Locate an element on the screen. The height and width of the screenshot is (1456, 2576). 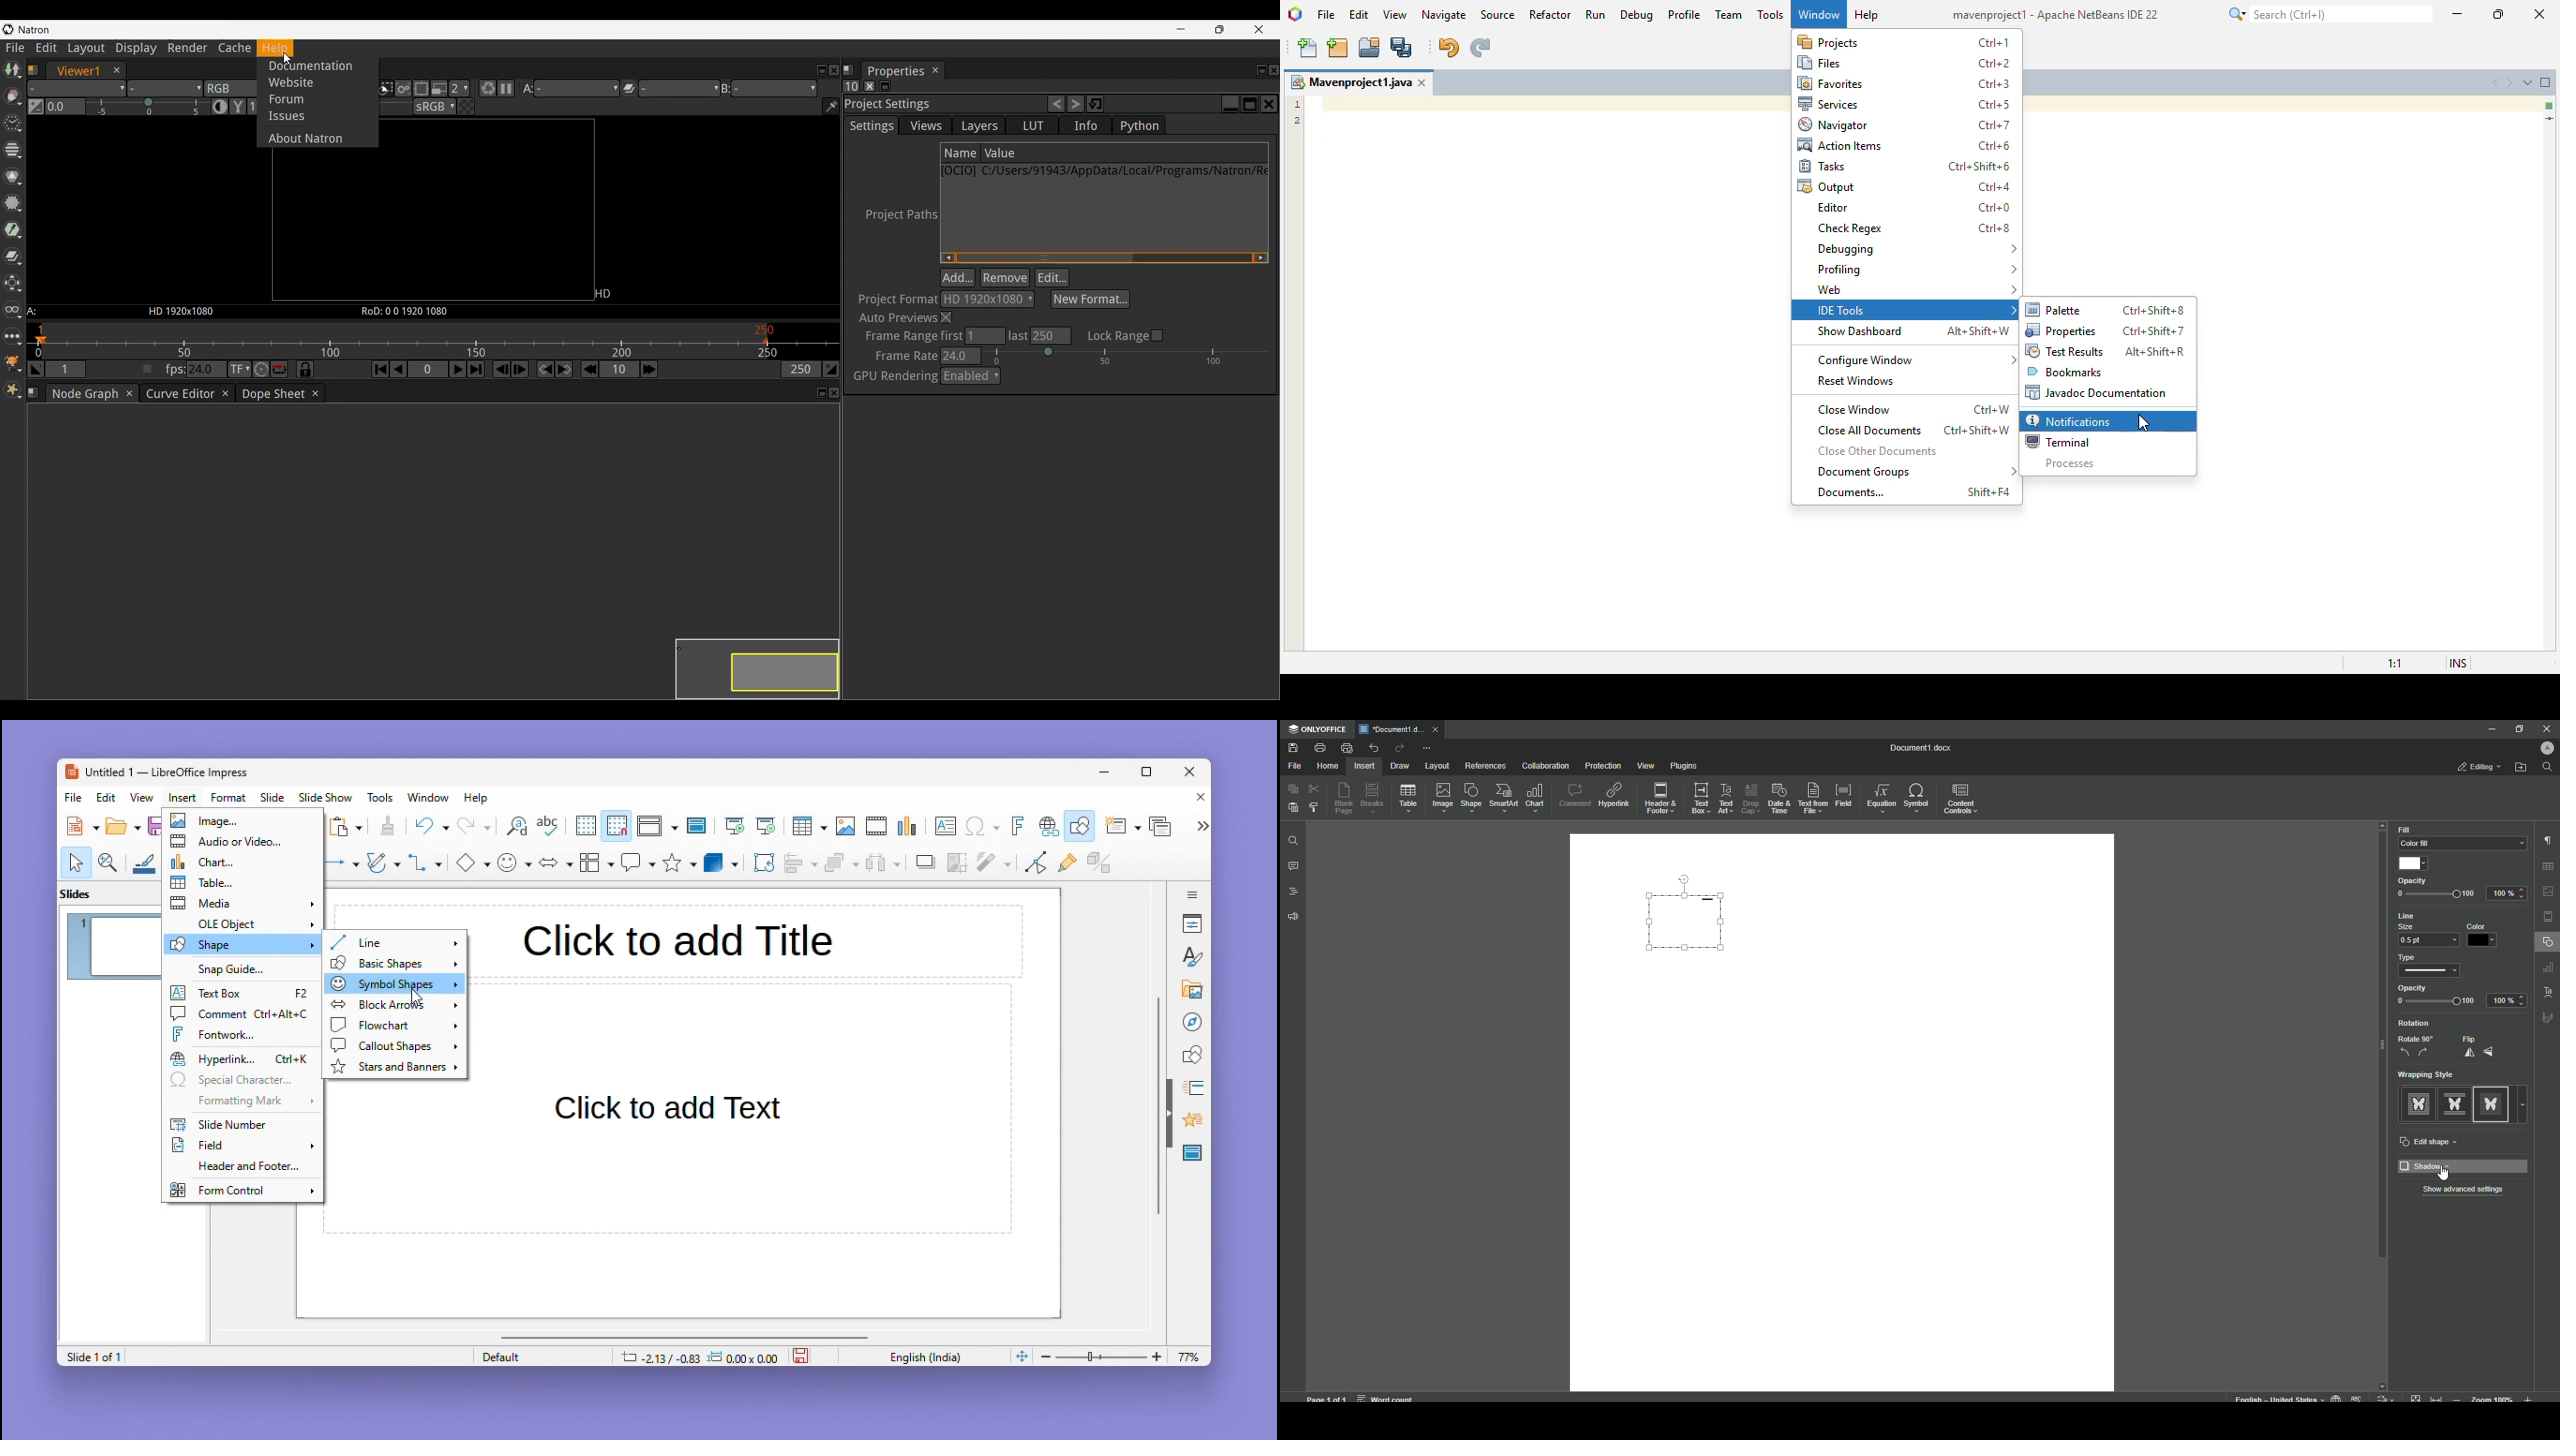
Media is located at coordinates (242, 903).